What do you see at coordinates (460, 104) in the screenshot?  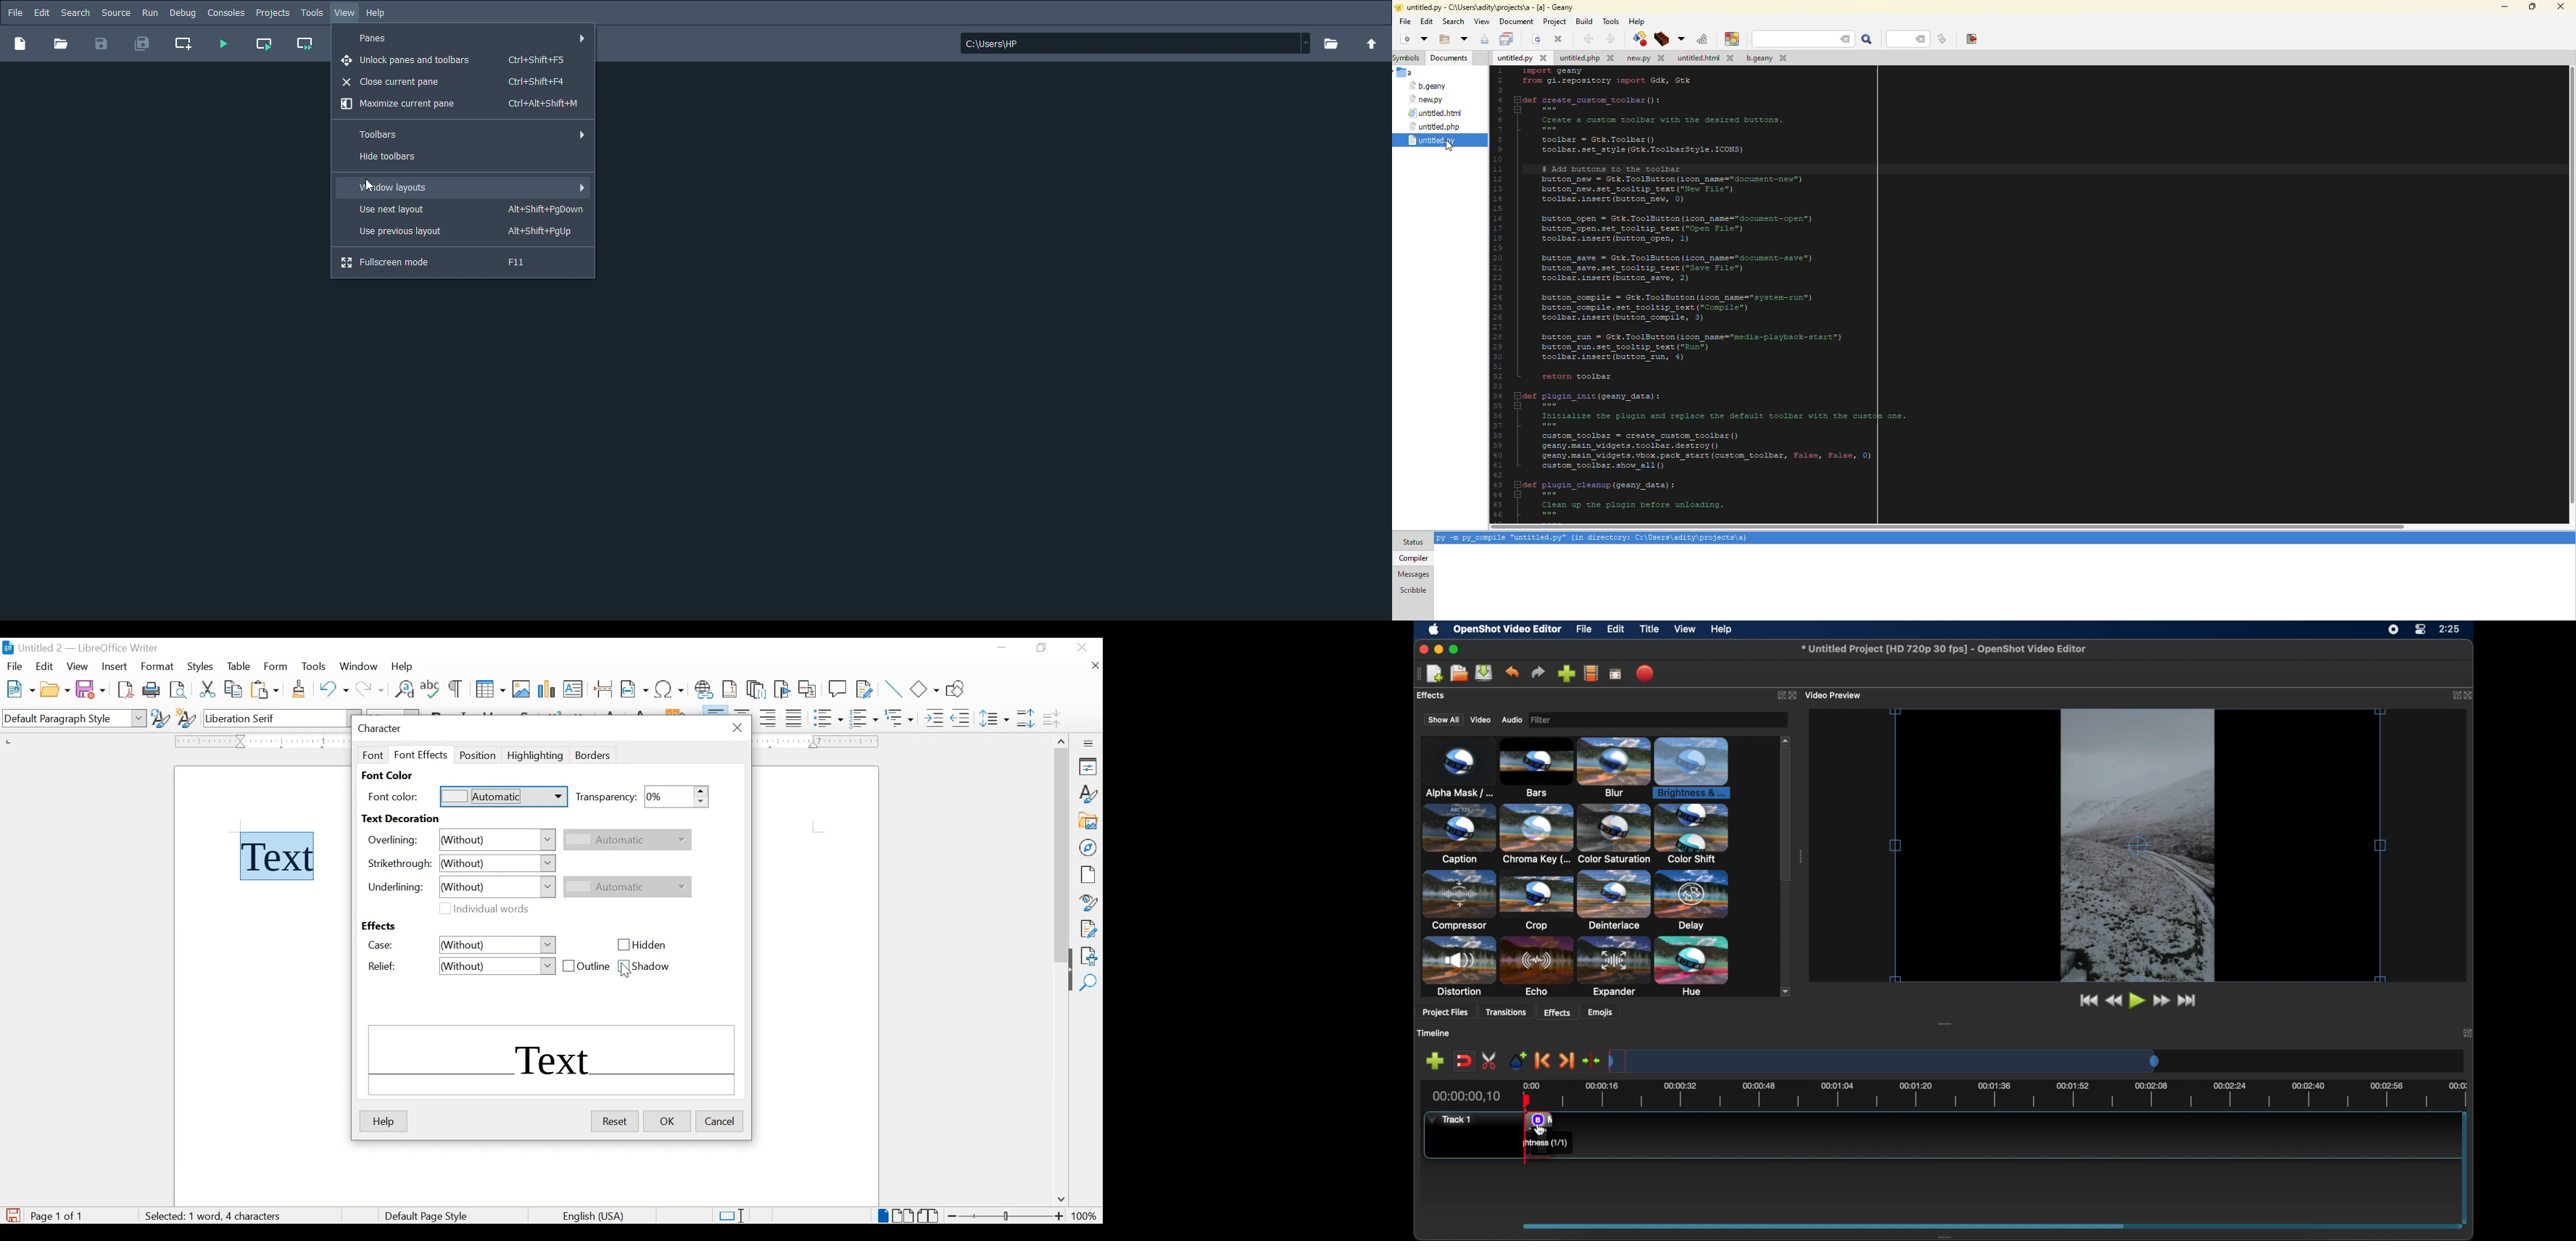 I see `Maximize current pane` at bounding box center [460, 104].